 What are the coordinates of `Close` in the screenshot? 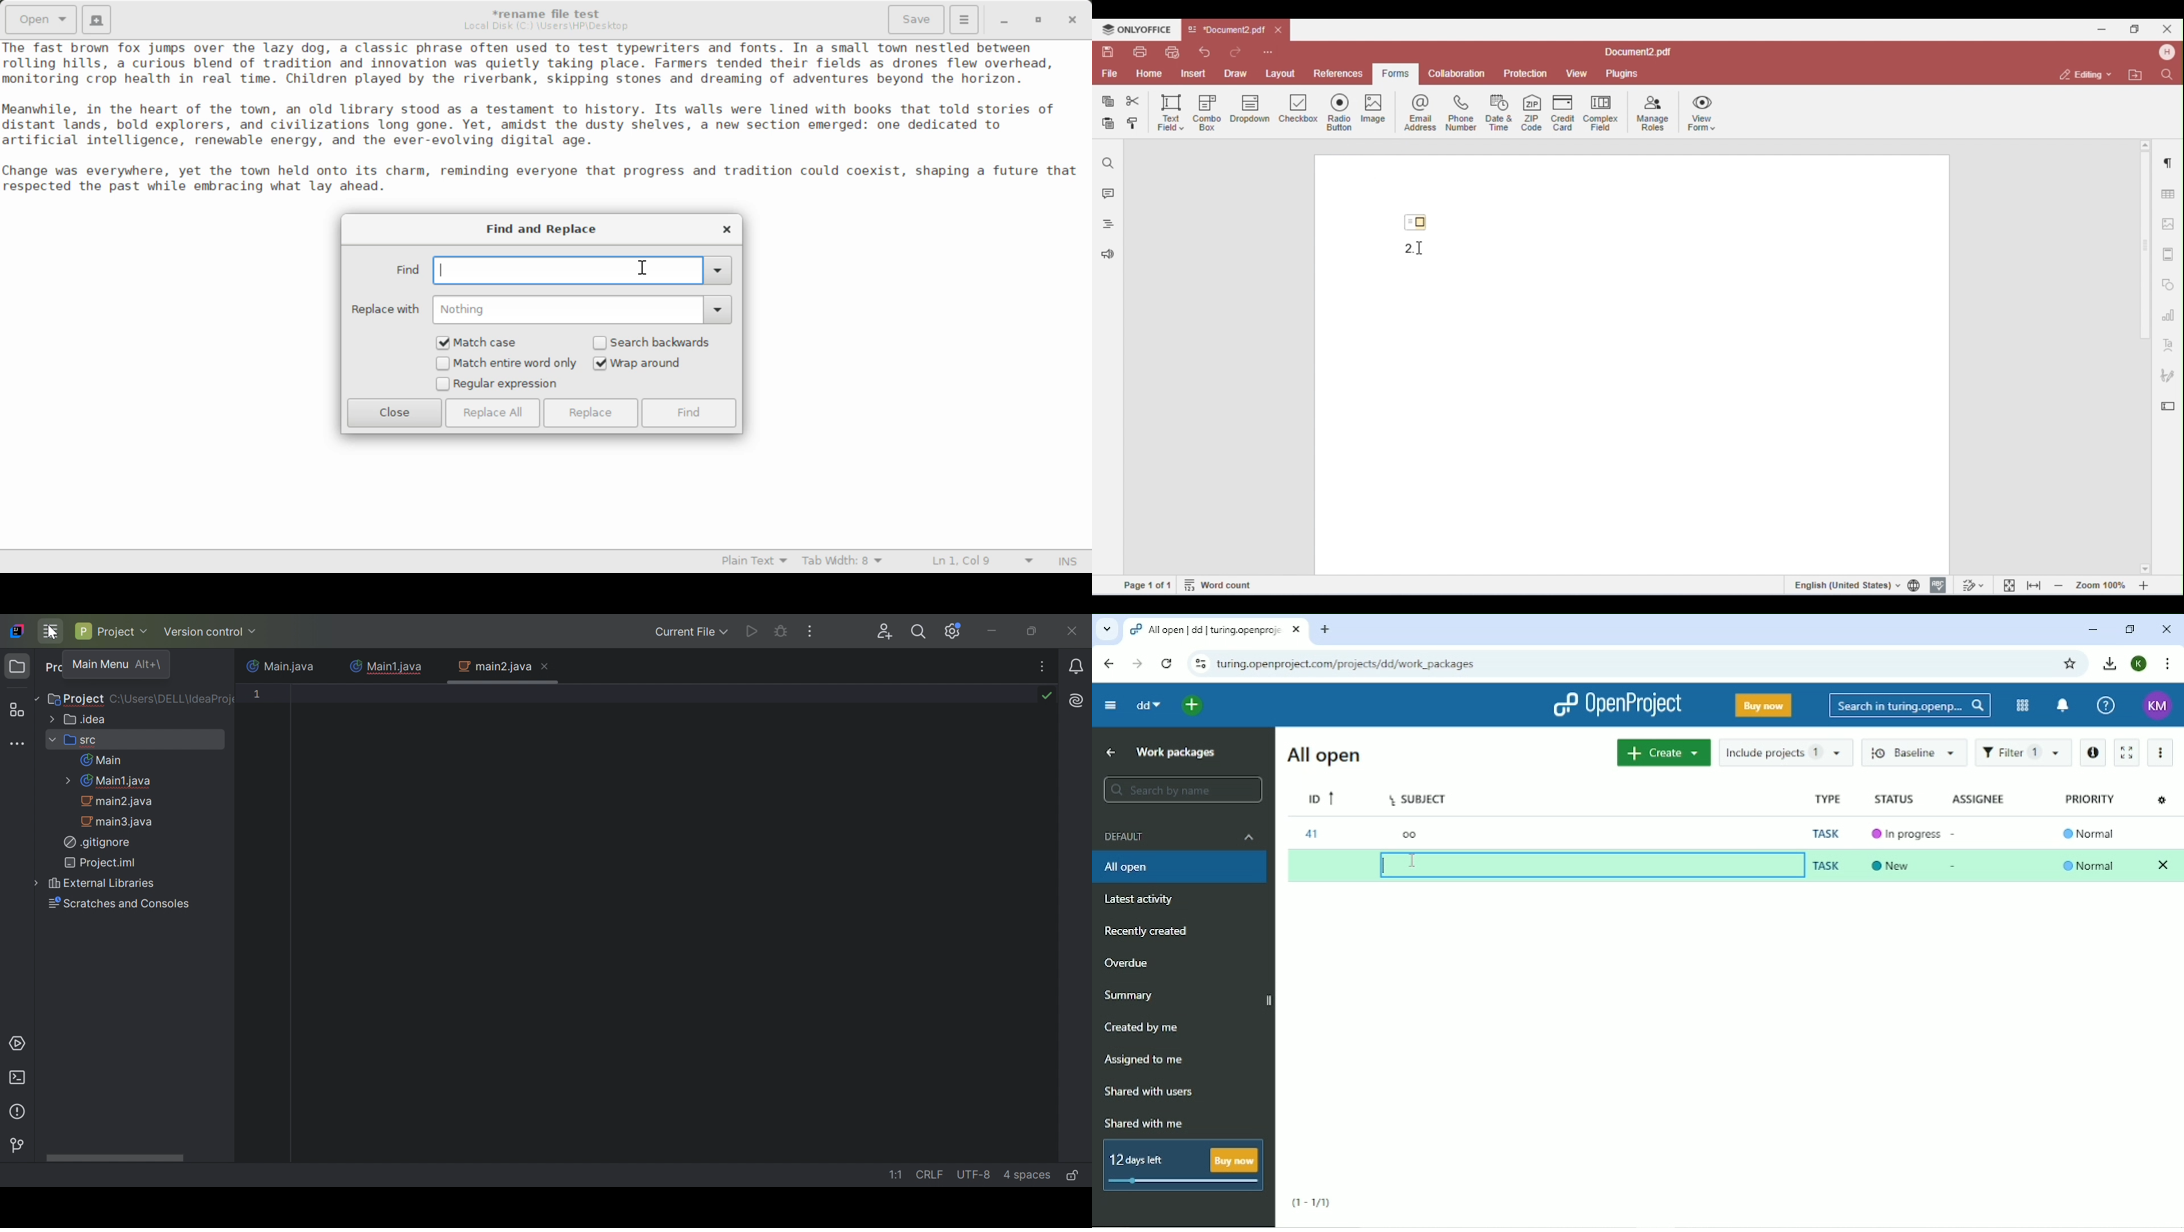 It's located at (395, 413).